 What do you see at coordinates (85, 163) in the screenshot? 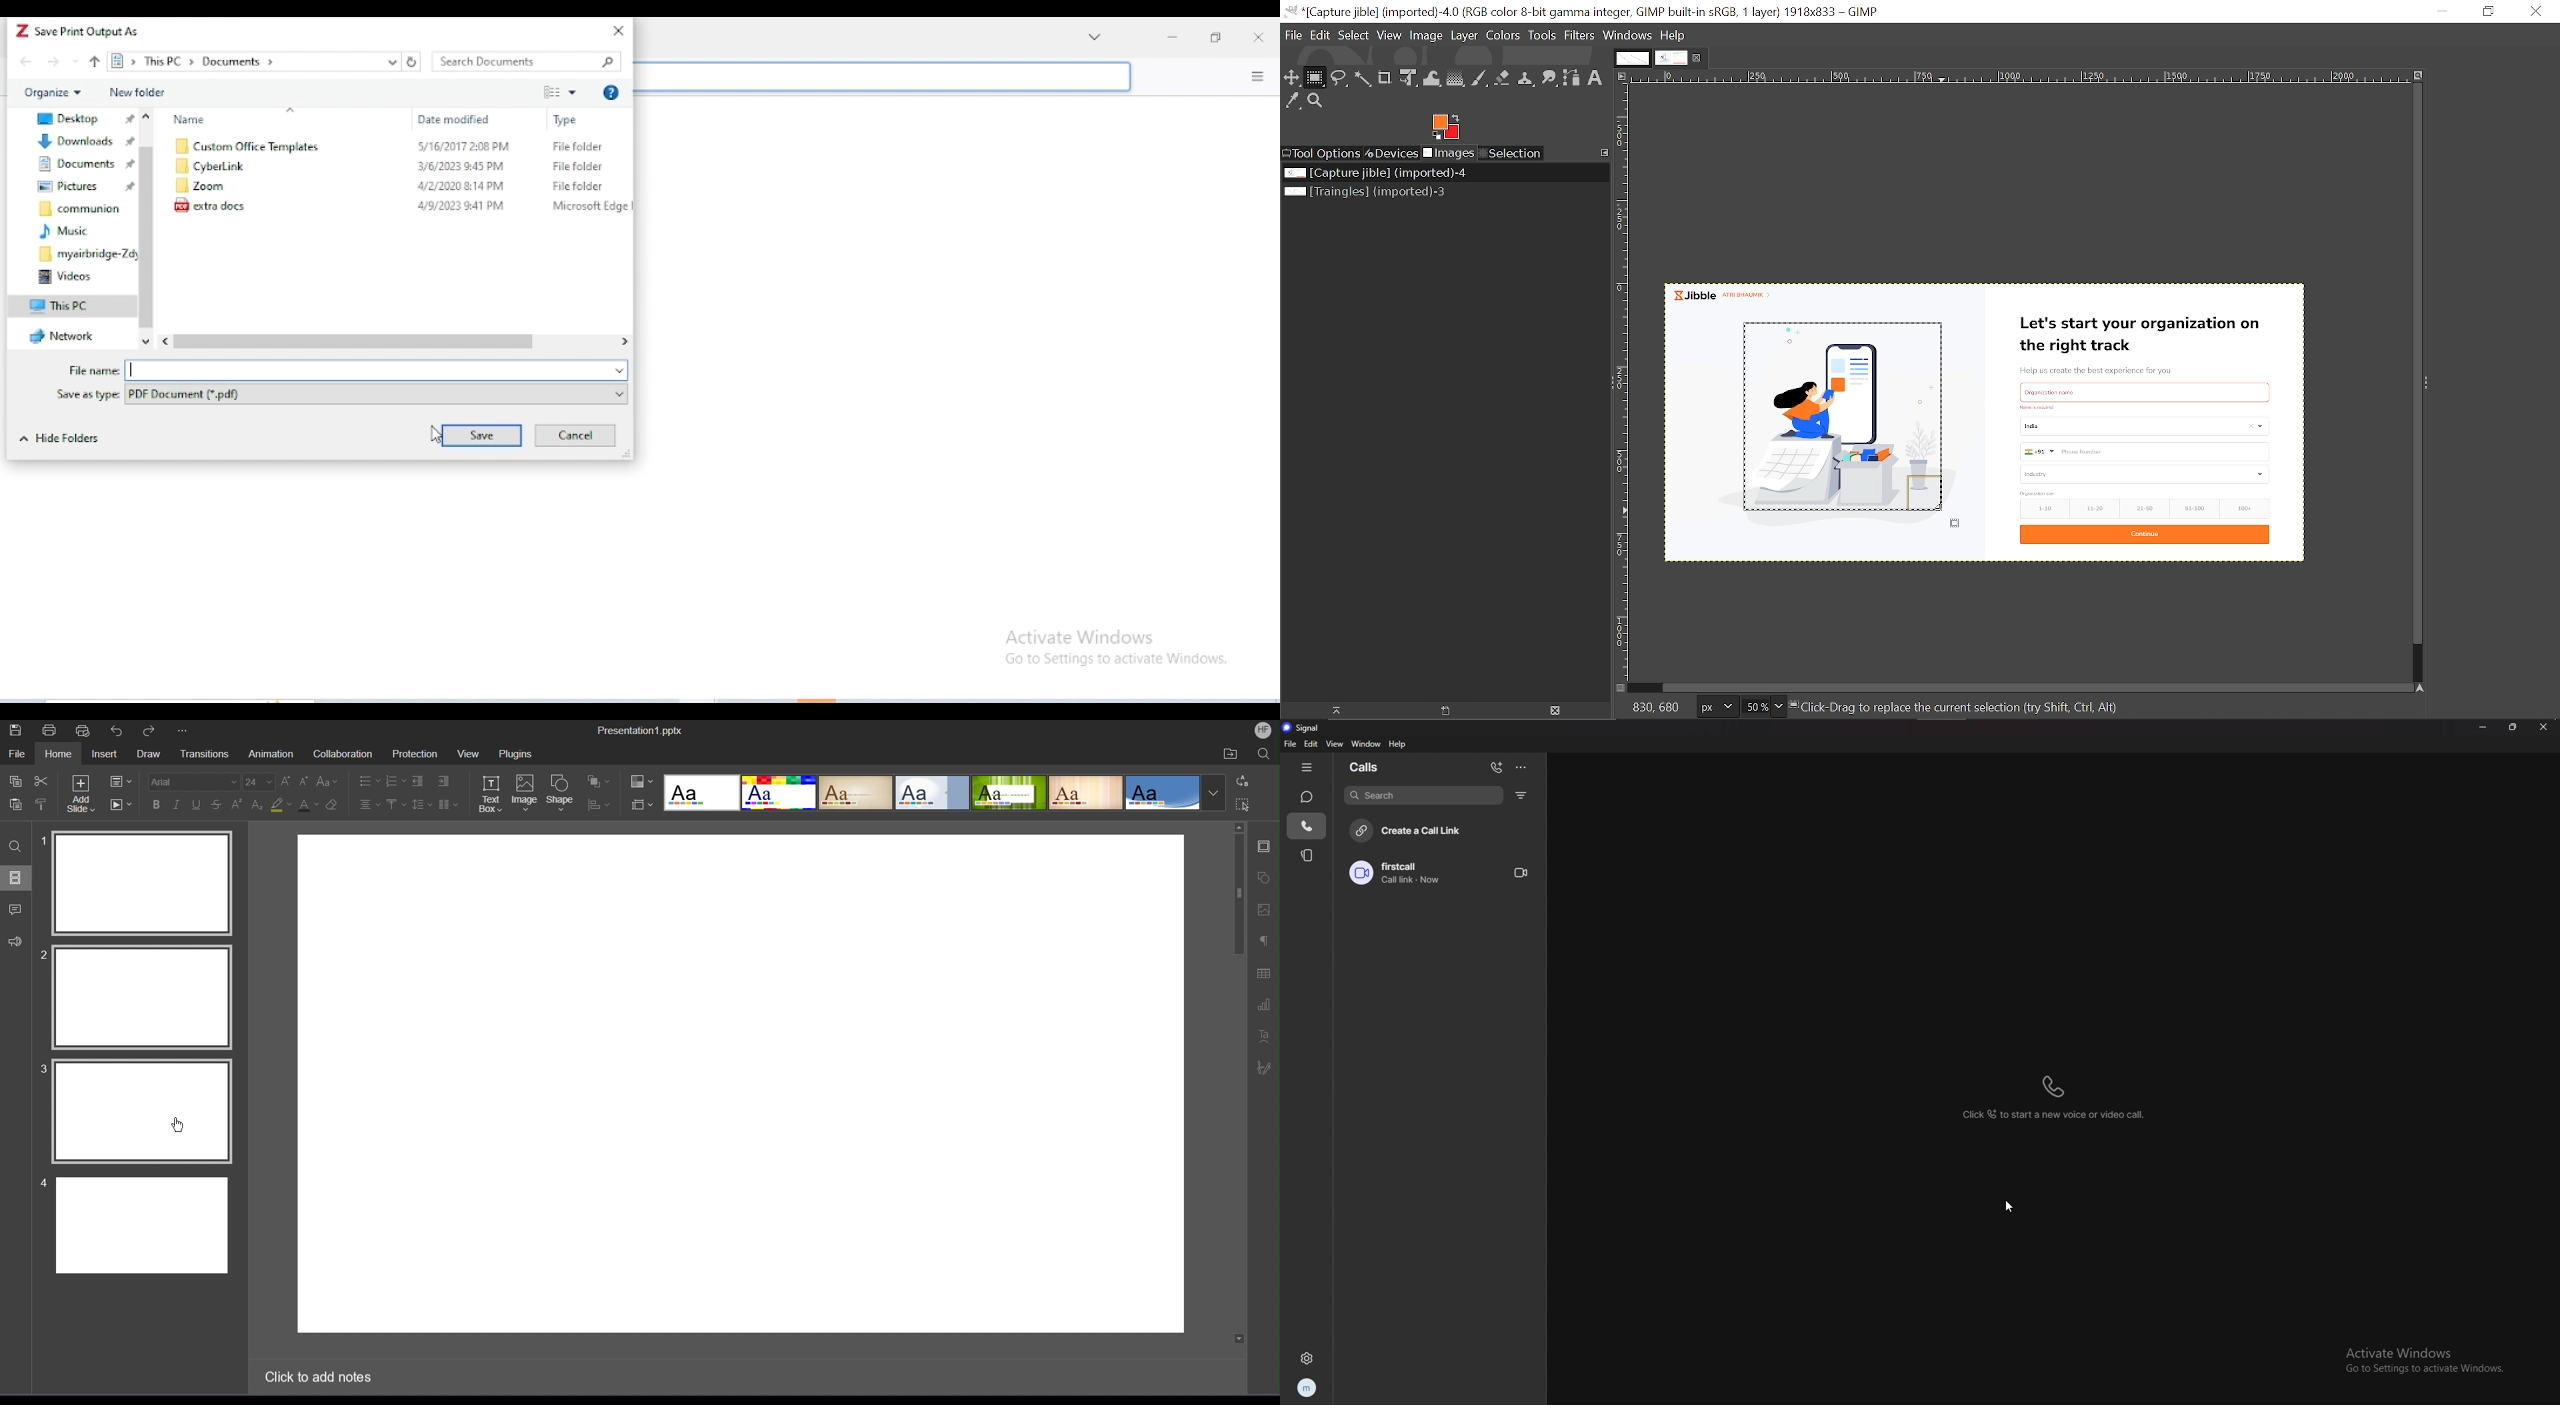
I see `pinned documents` at bounding box center [85, 163].